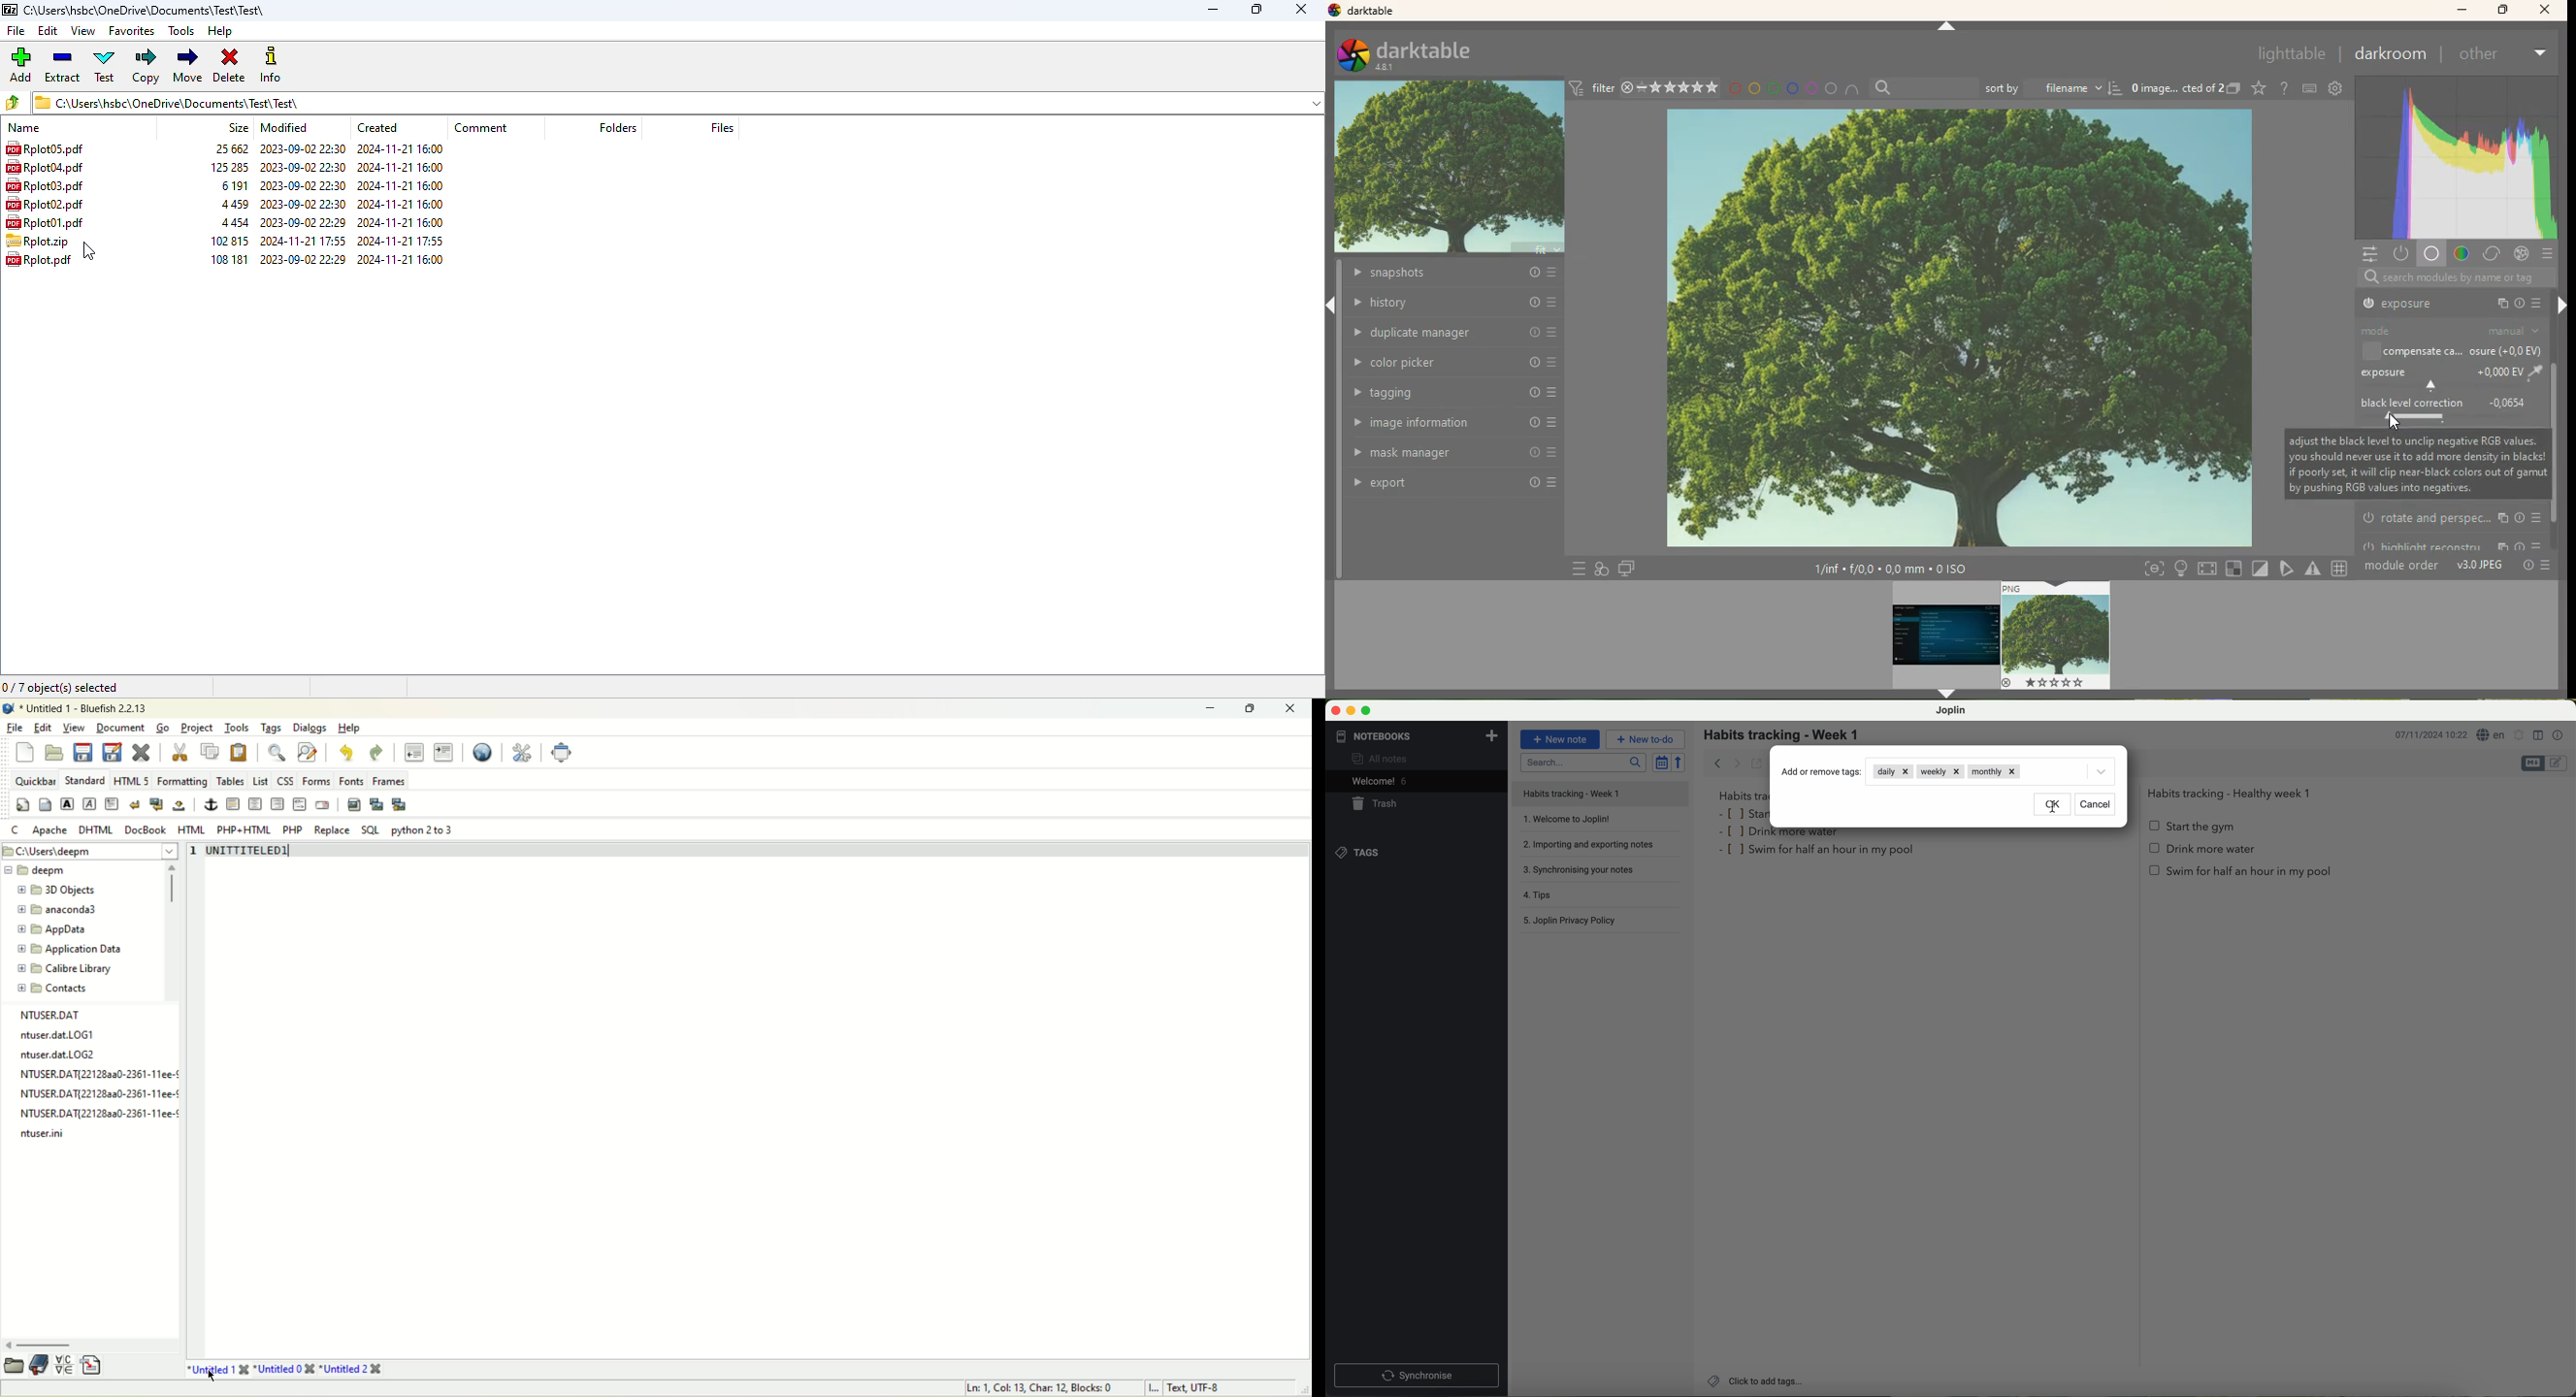  I want to click on welcome 5, so click(1380, 781).